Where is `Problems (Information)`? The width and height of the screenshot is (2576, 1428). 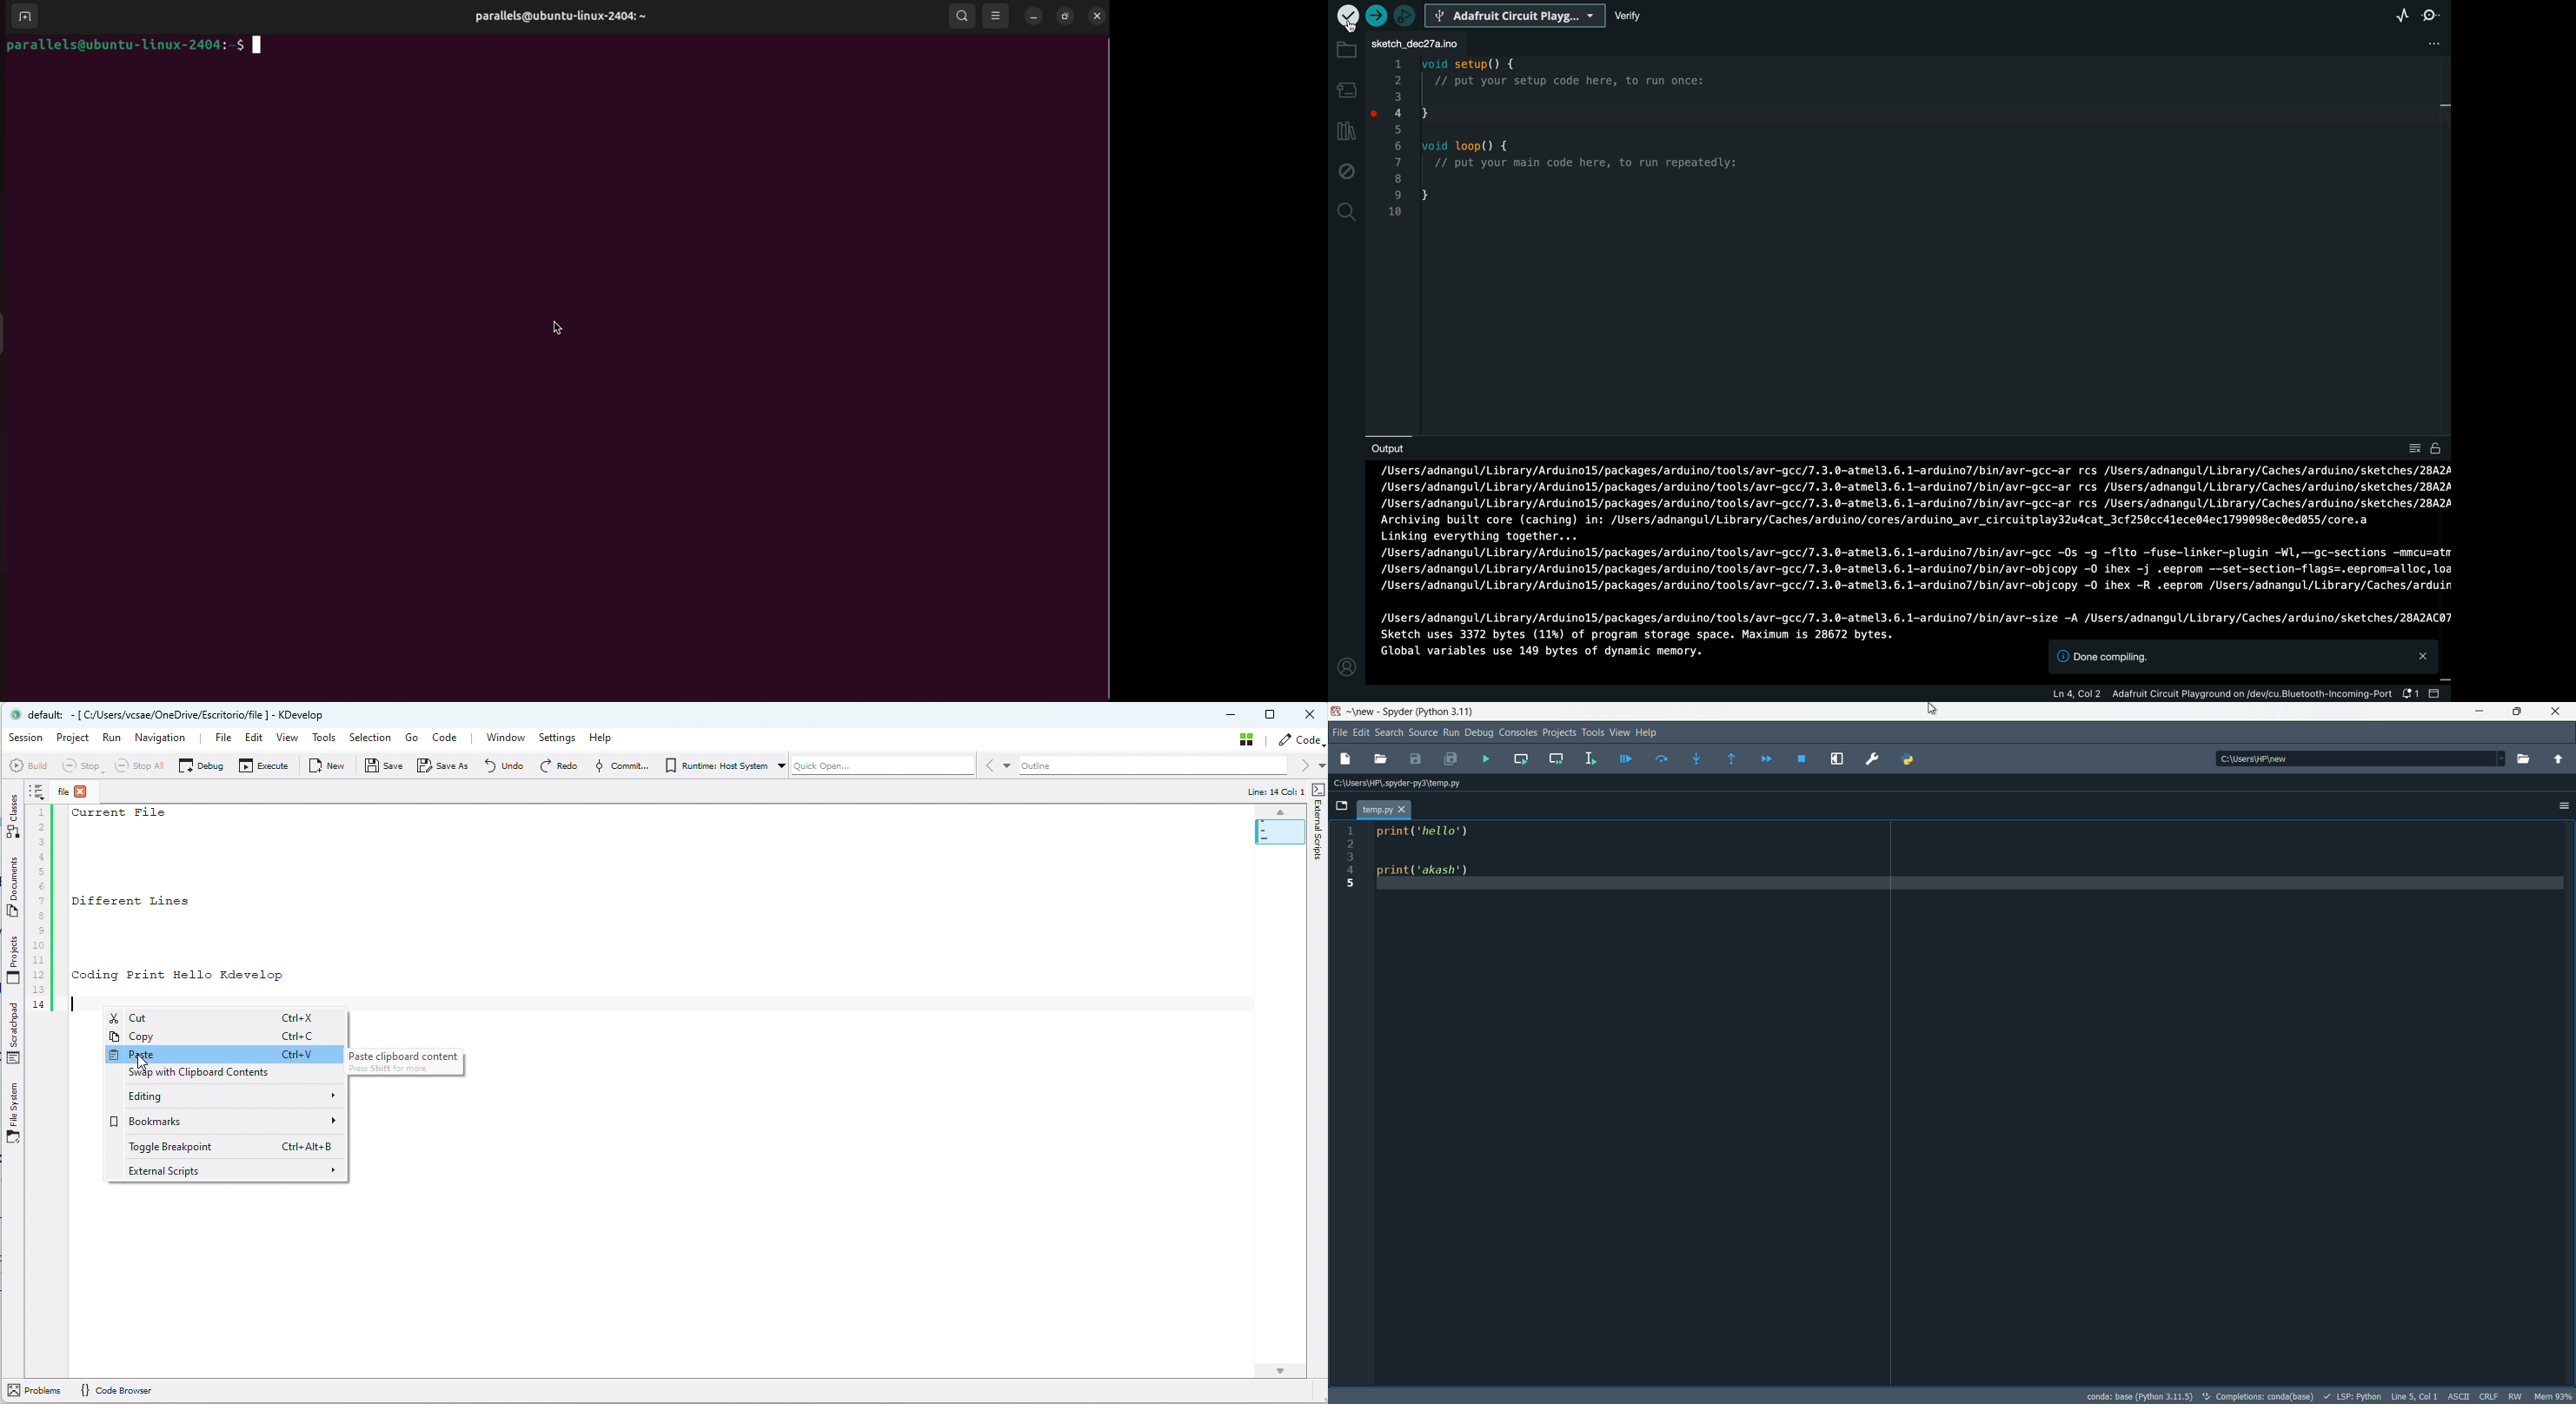 Problems (Information) is located at coordinates (37, 1394).